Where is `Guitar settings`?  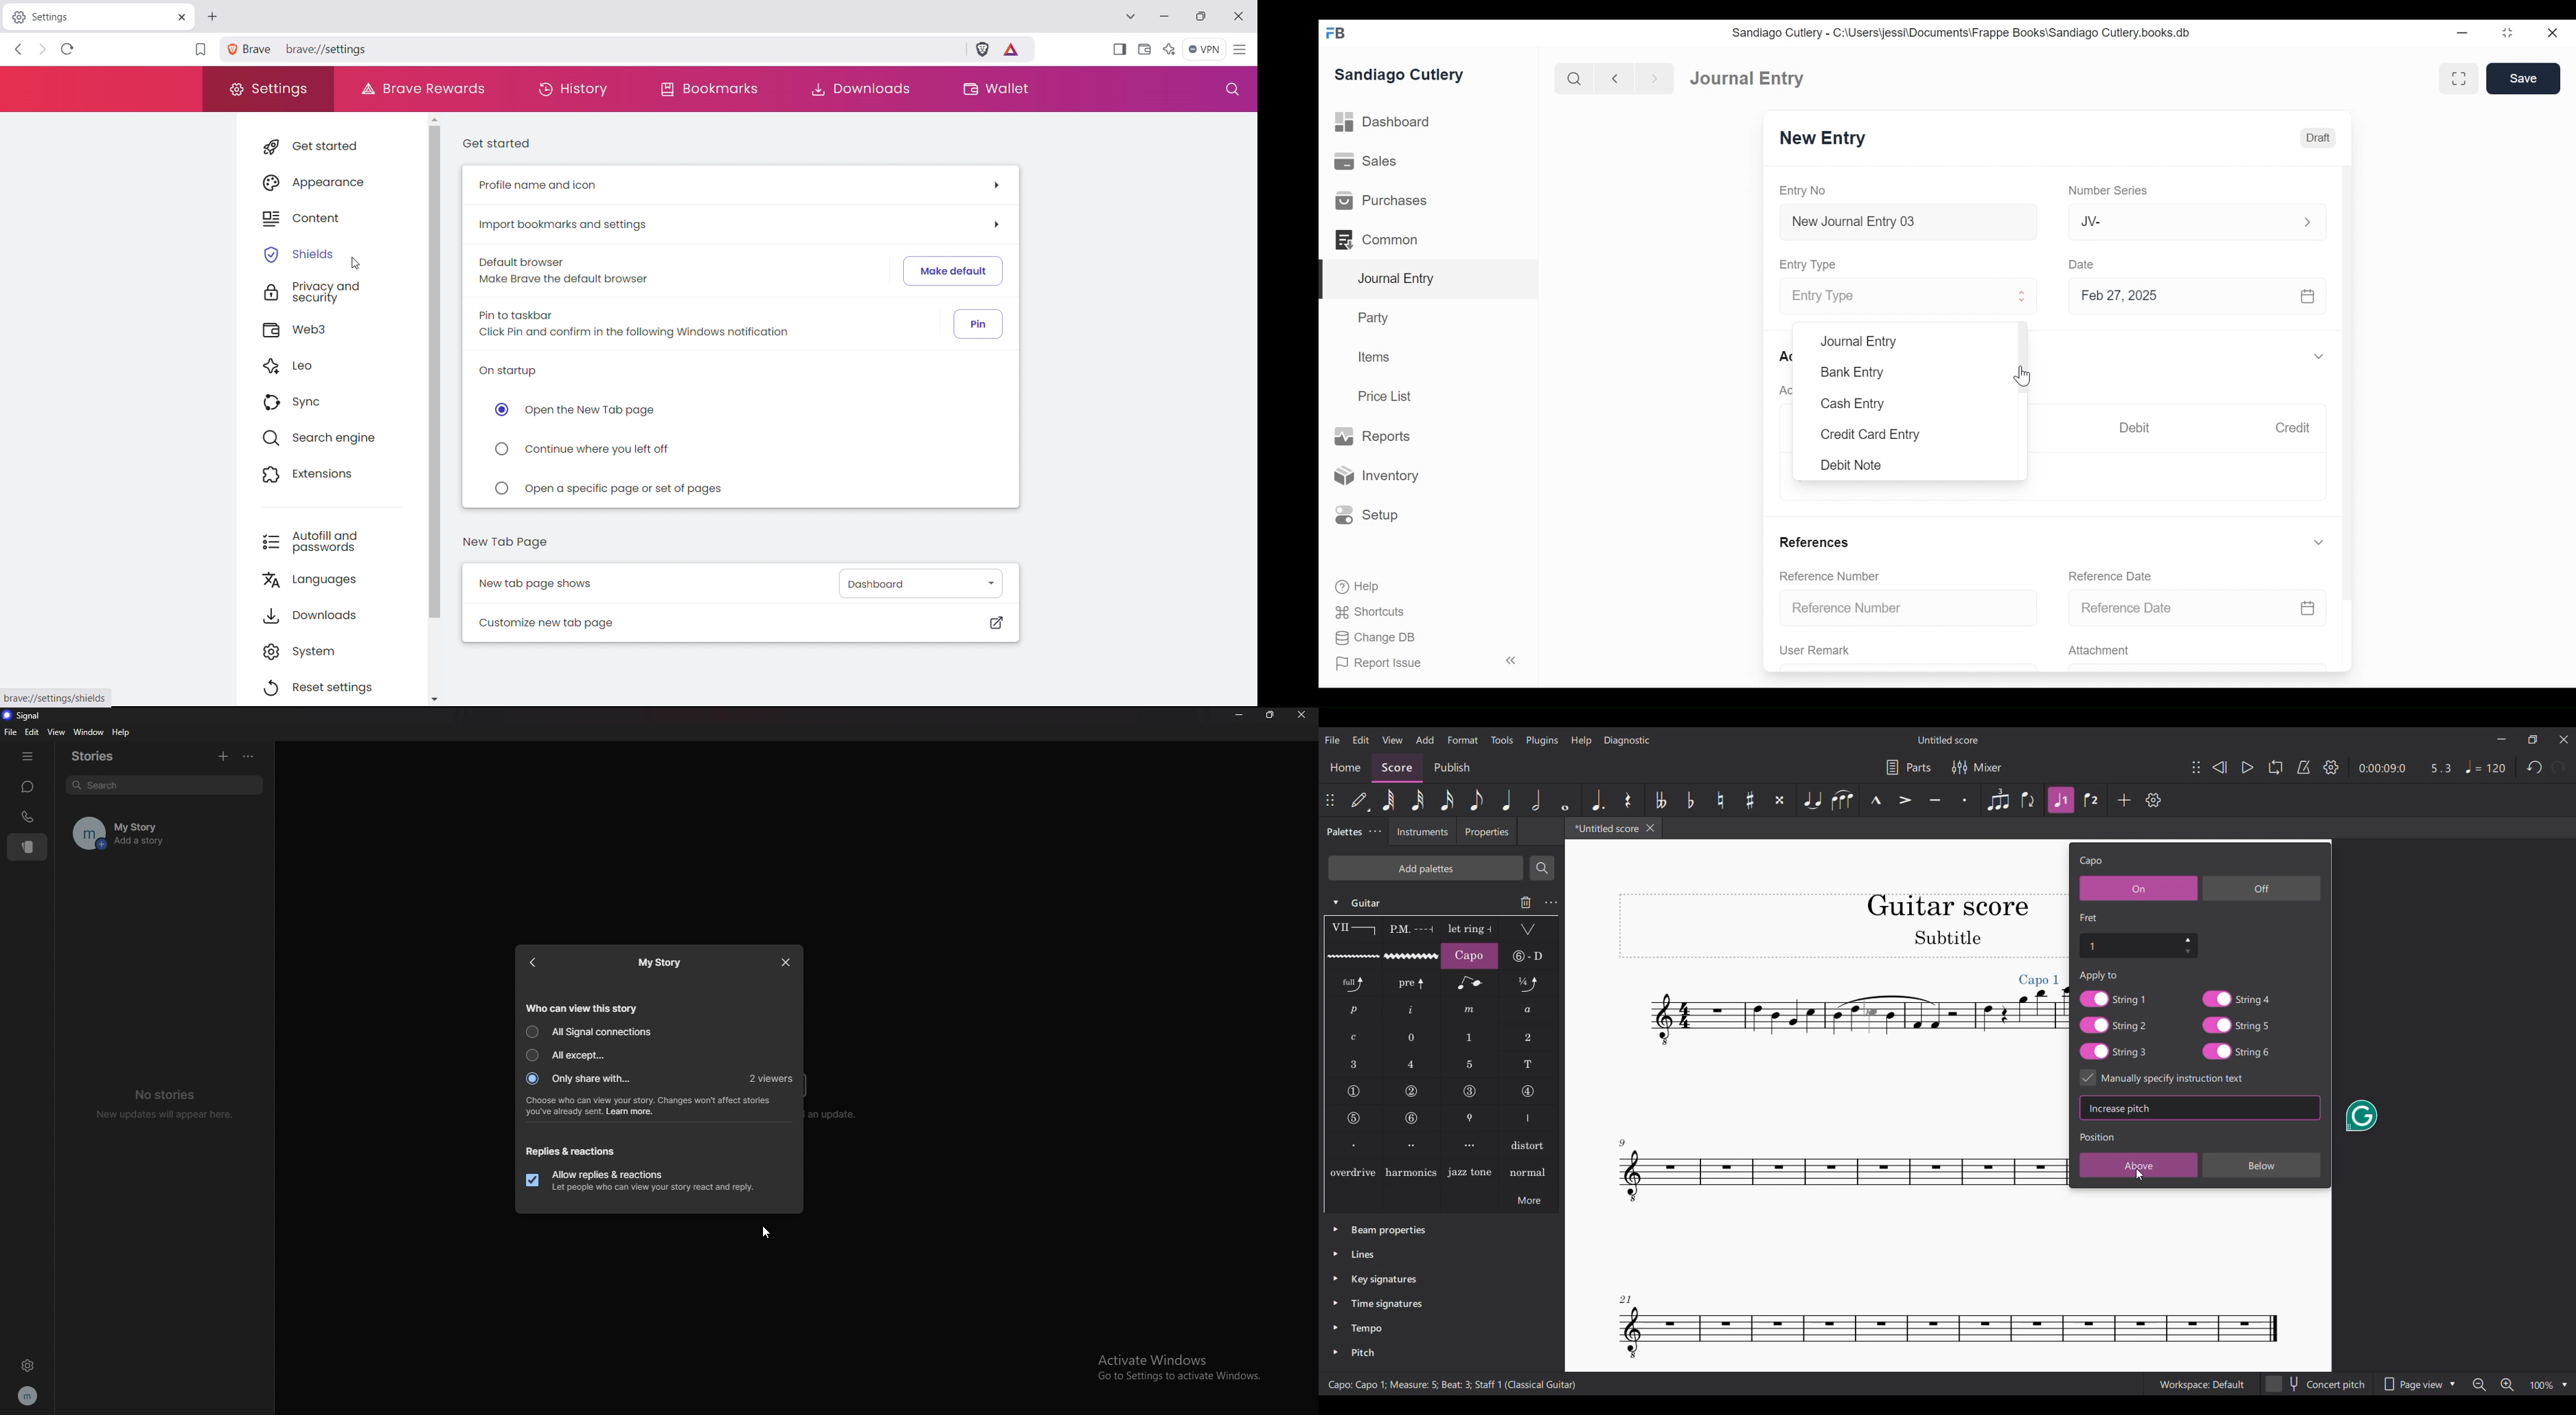
Guitar settings is located at coordinates (1551, 903).